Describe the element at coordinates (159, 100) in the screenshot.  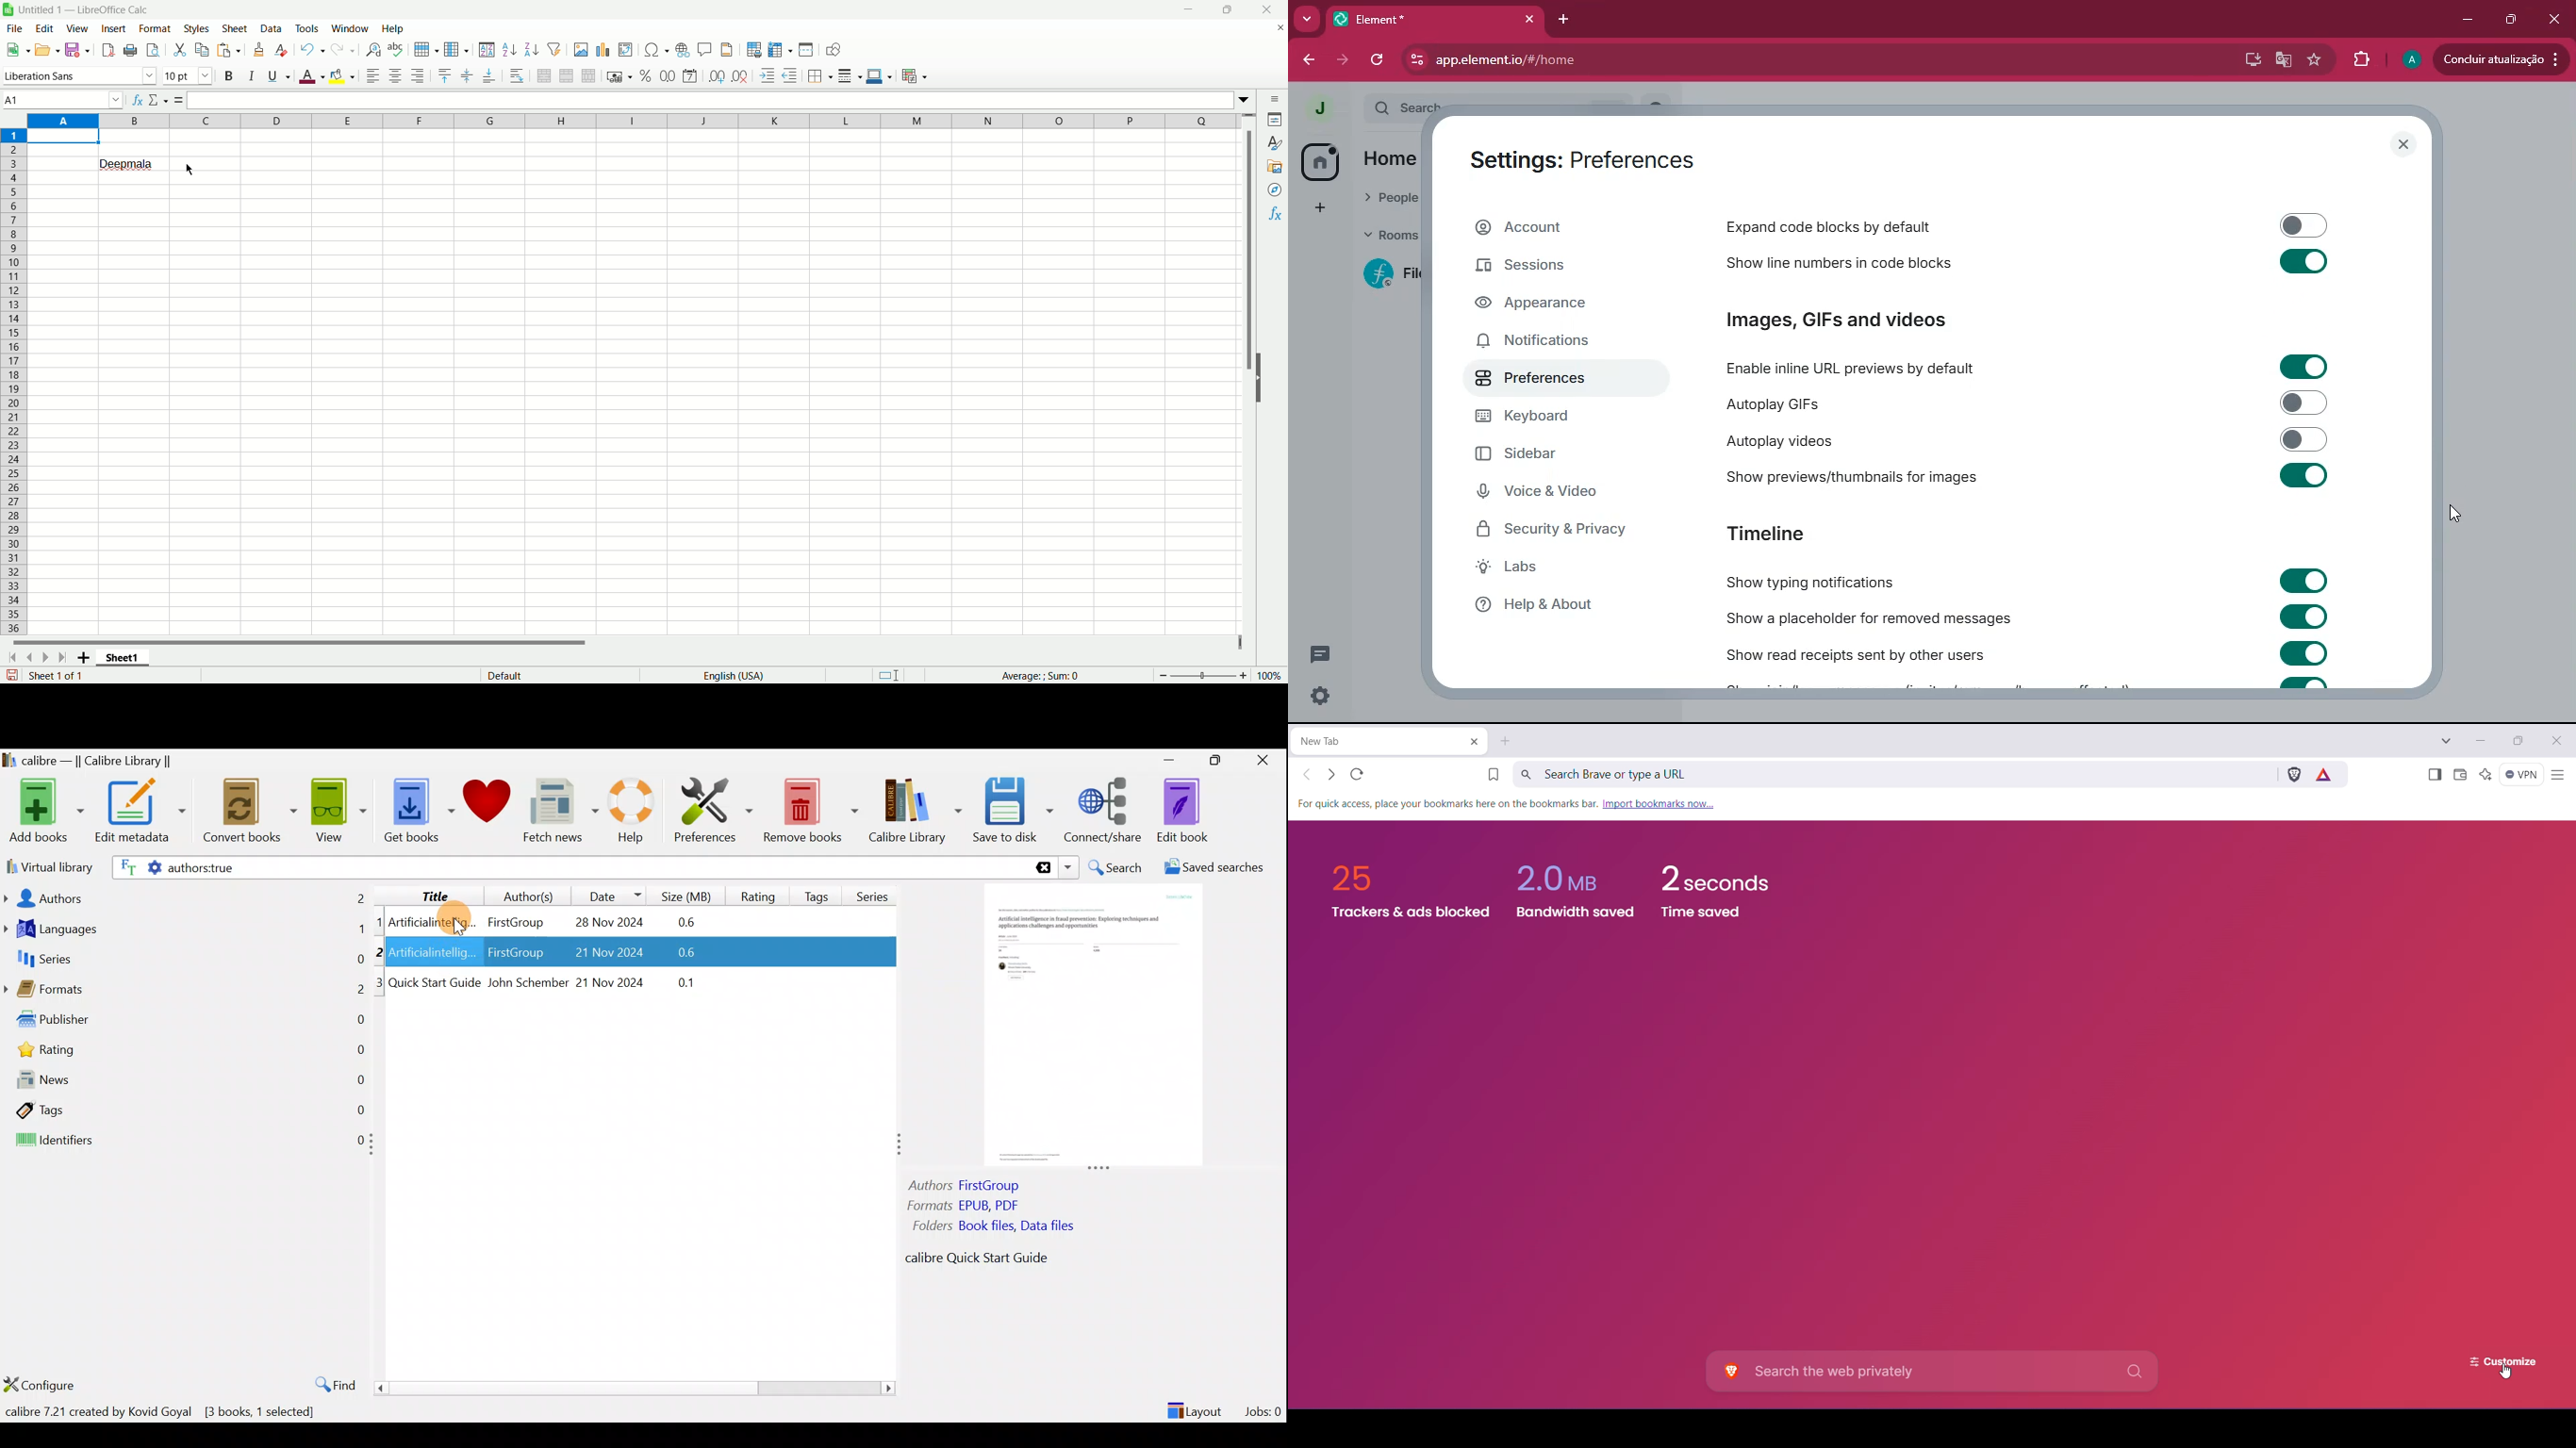
I see `select function` at that location.